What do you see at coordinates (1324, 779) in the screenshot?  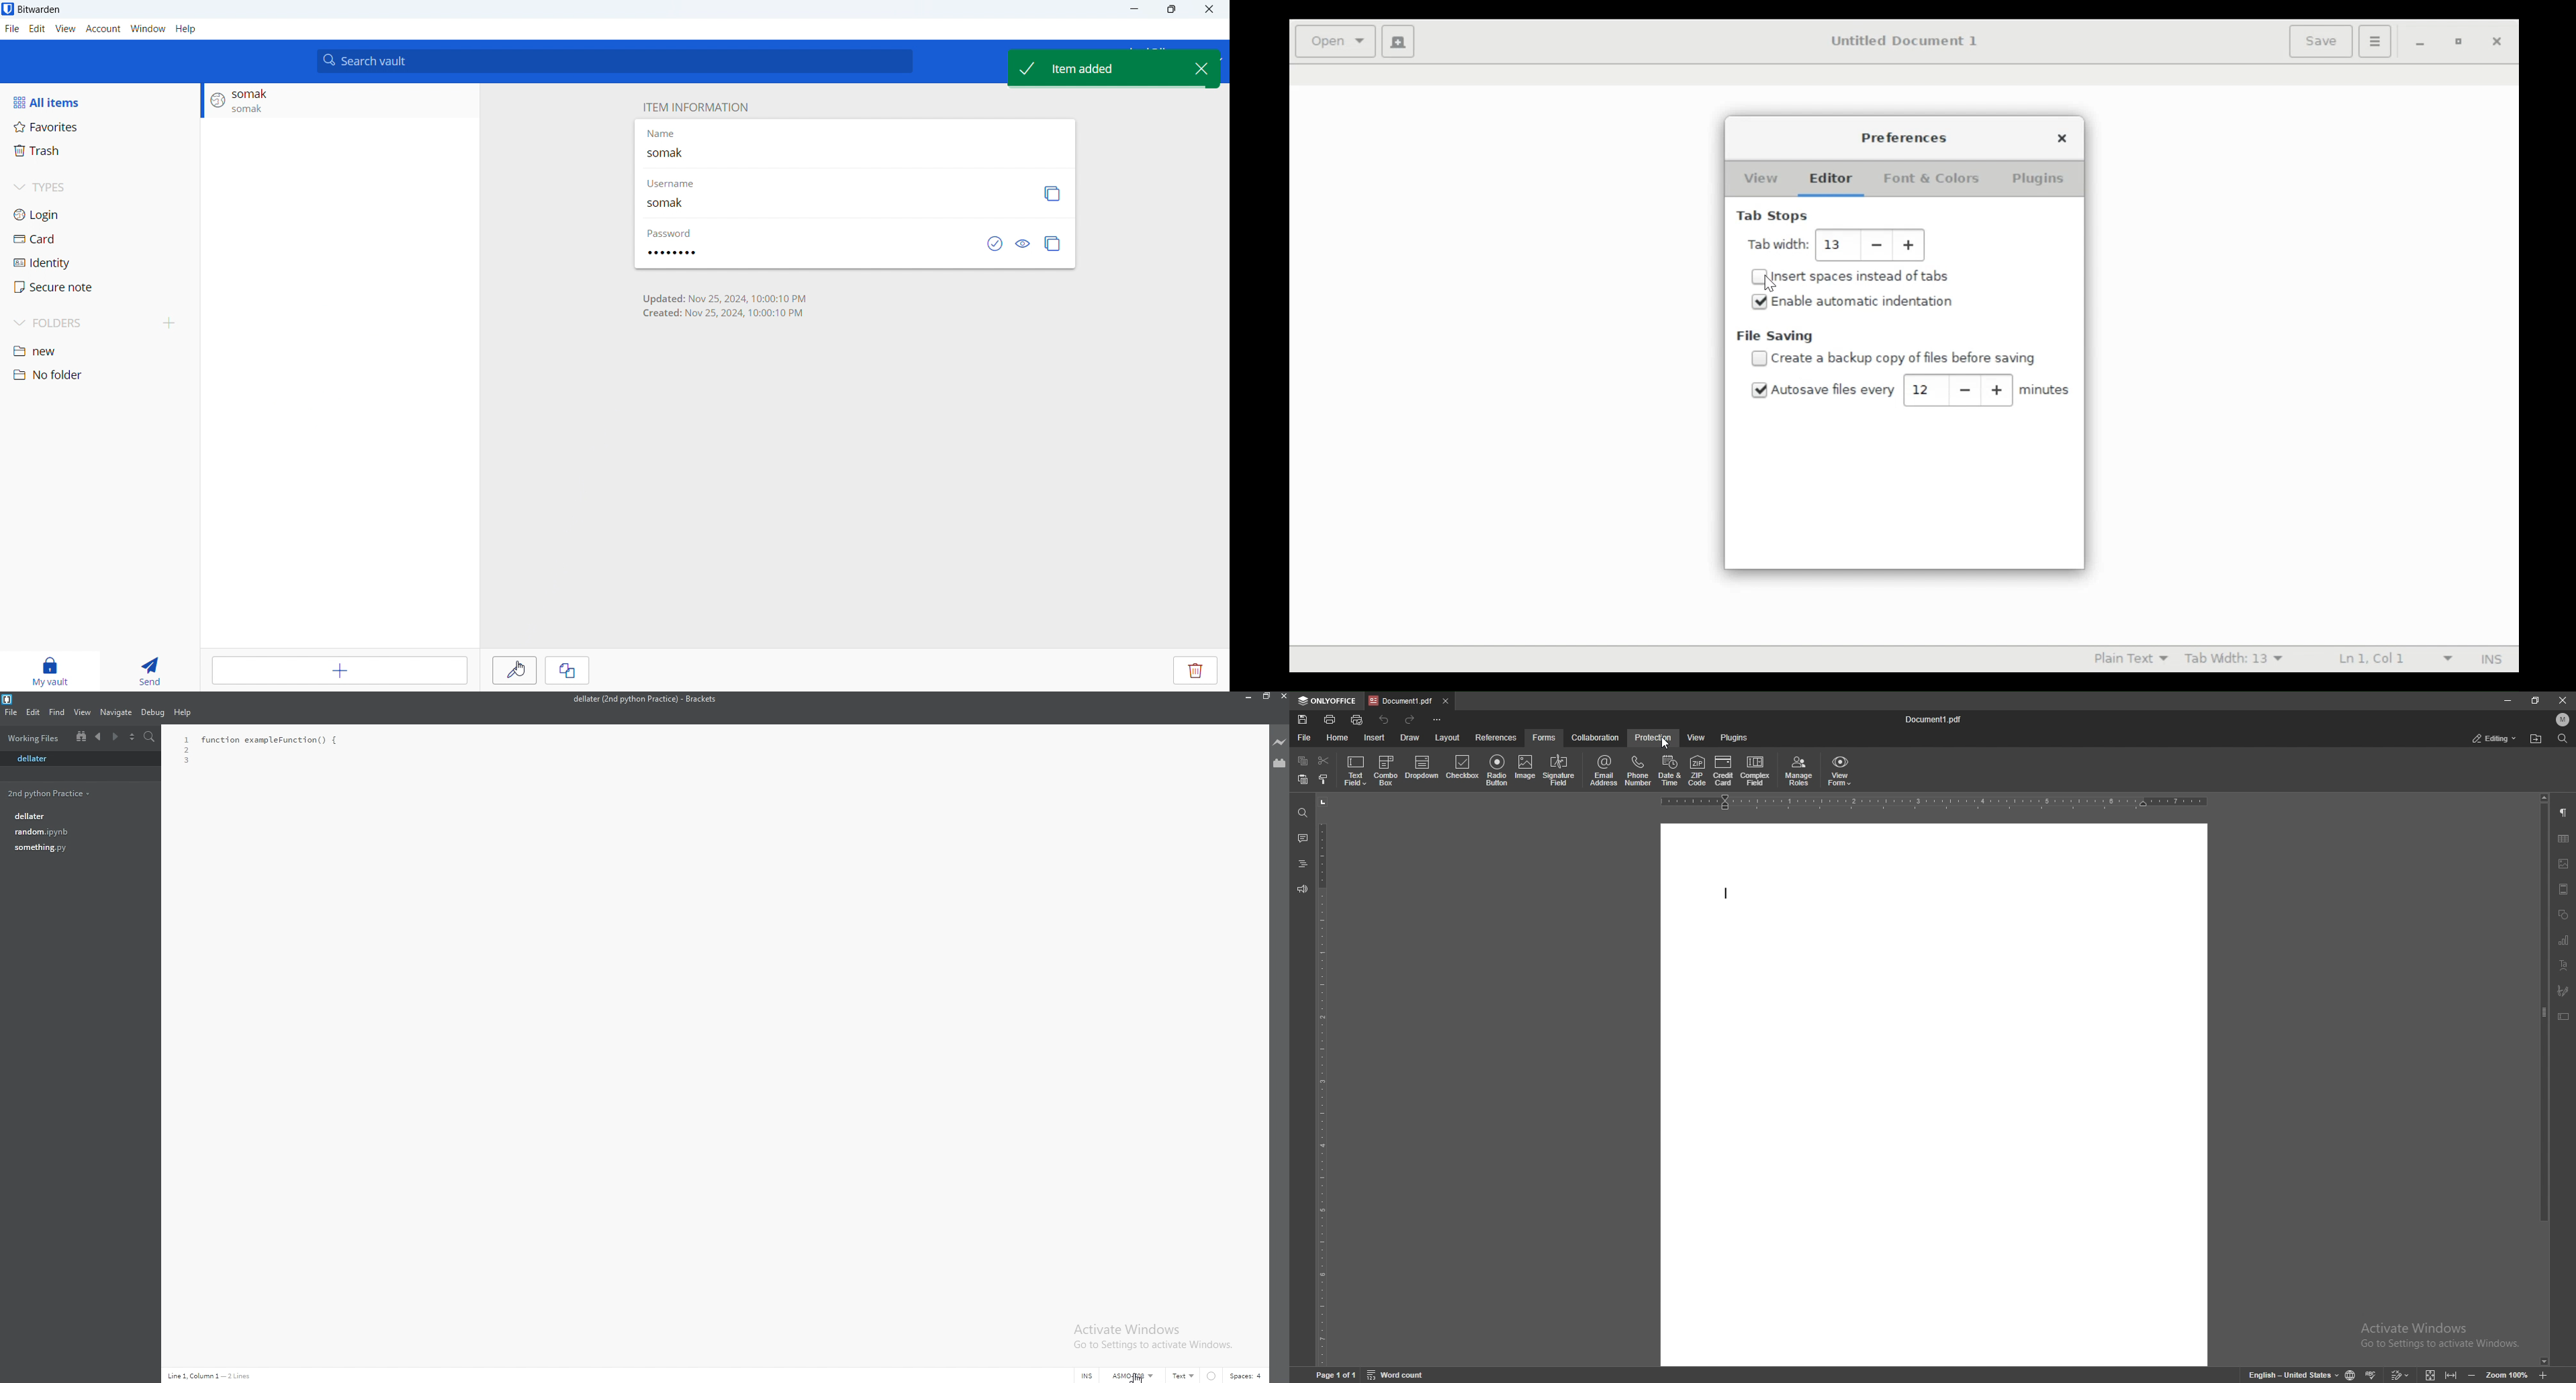 I see `copy style` at bounding box center [1324, 779].